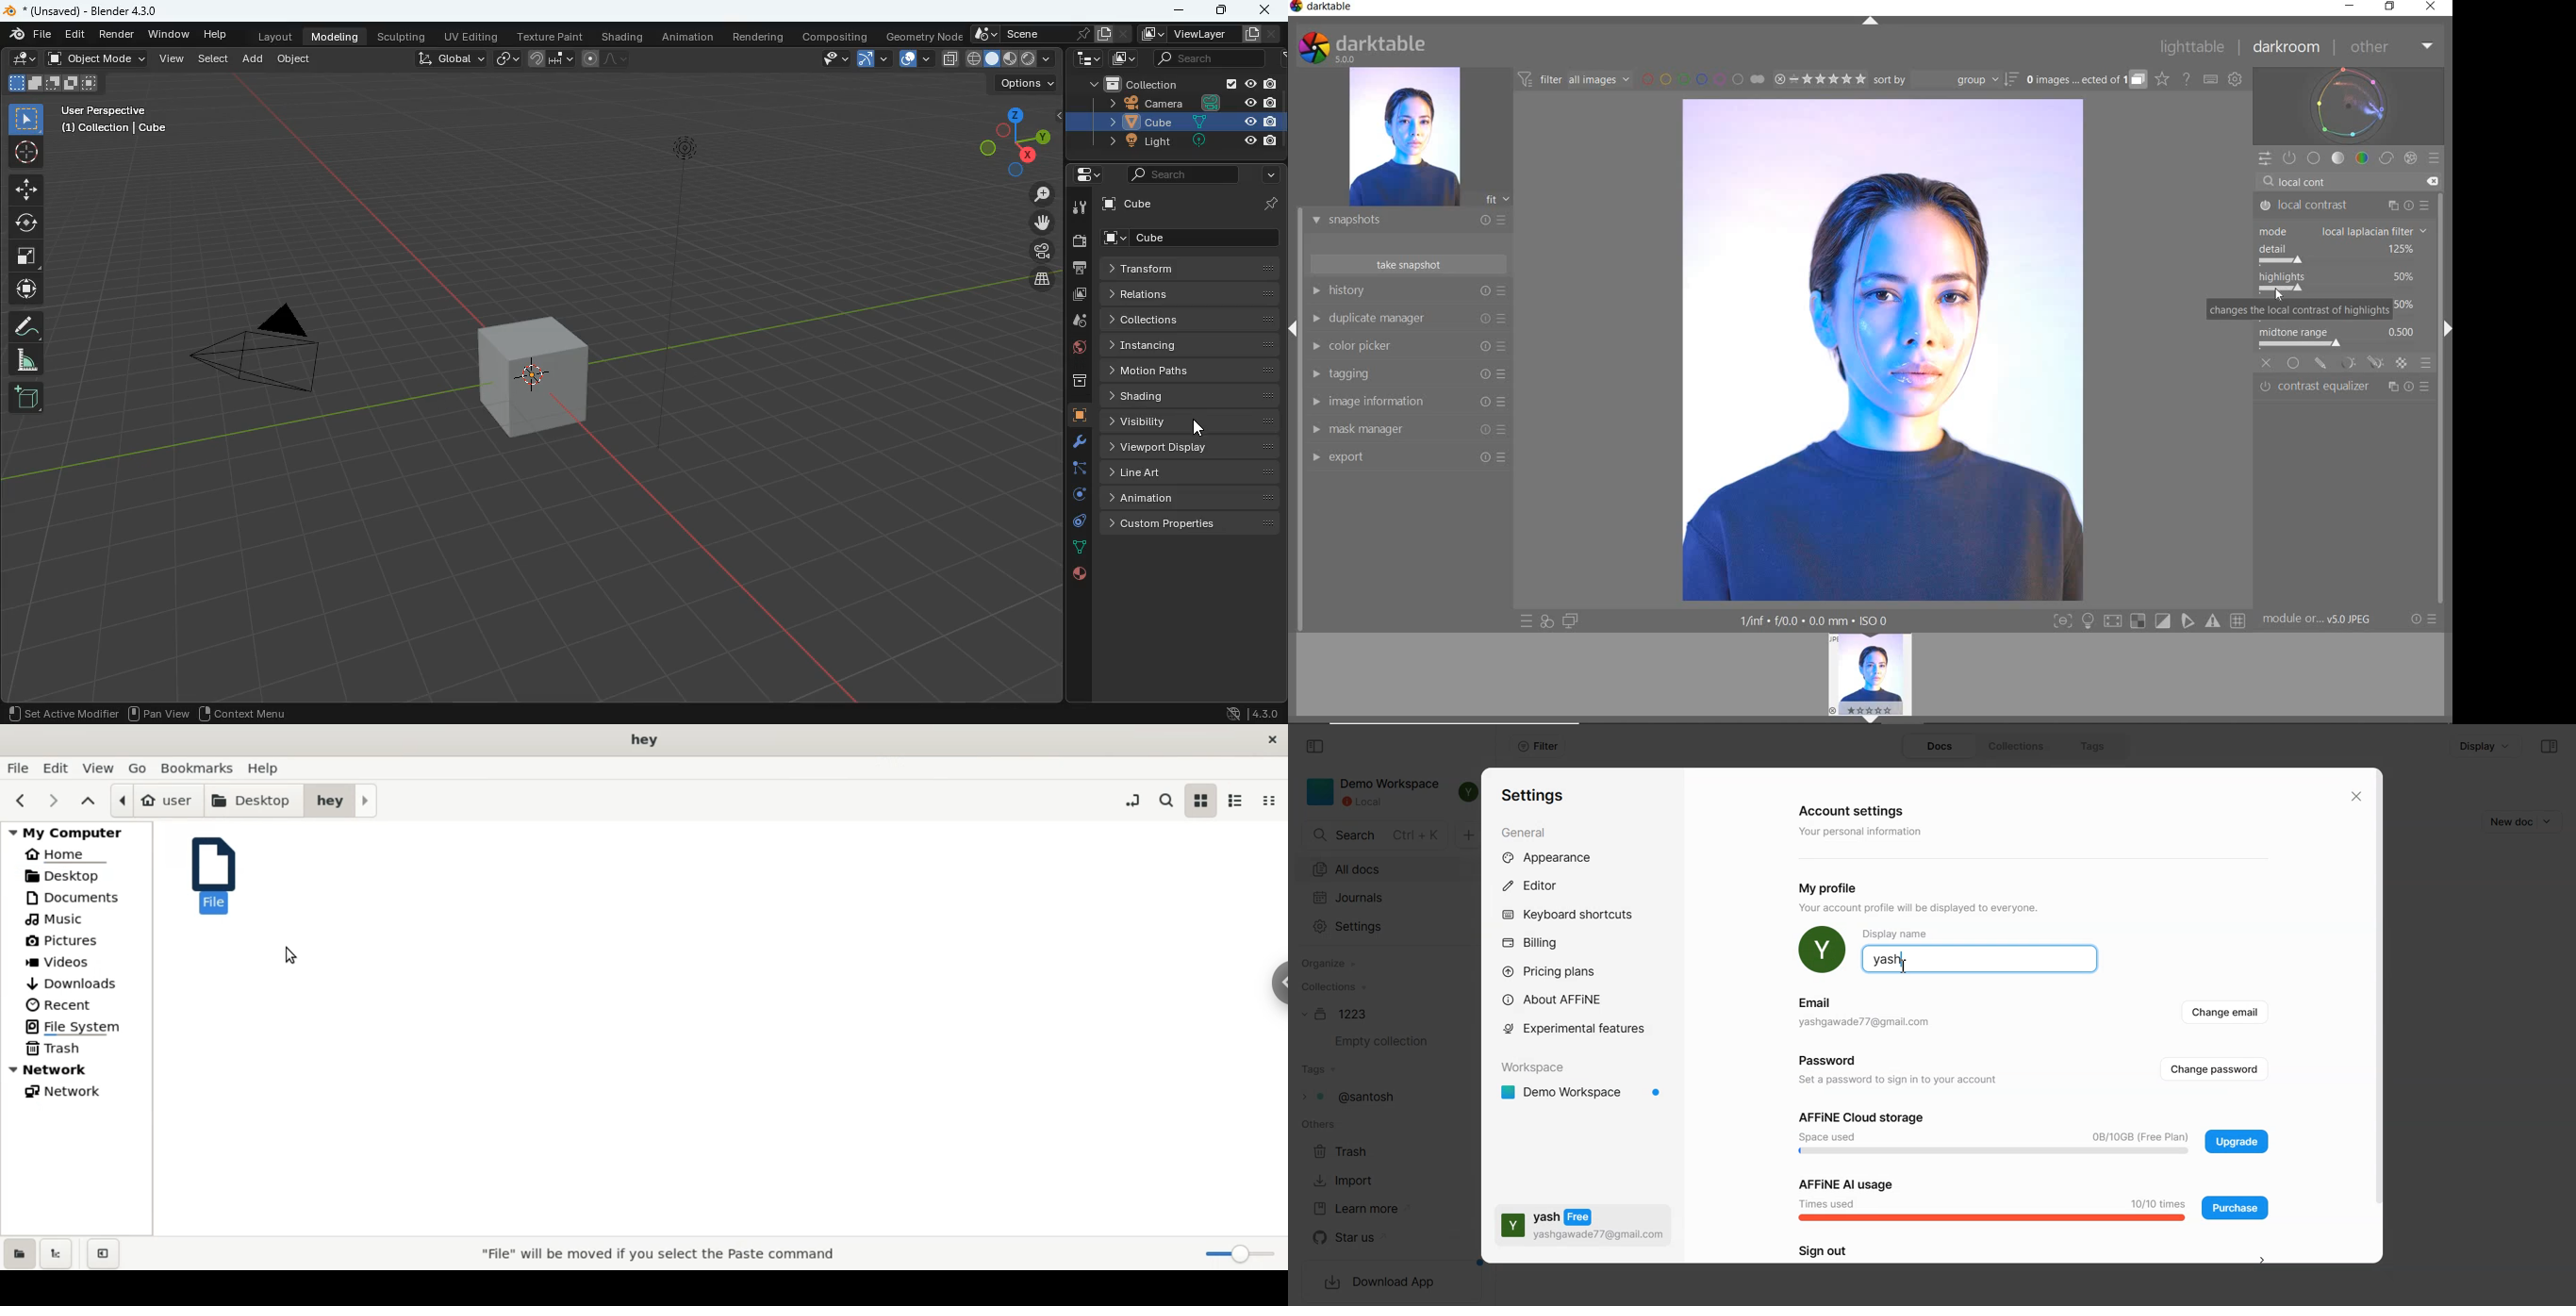 The image size is (2576, 1316). What do you see at coordinates (1530, 944) in the screenshot?
I see `Billing` at bounding box center [1530, 944].